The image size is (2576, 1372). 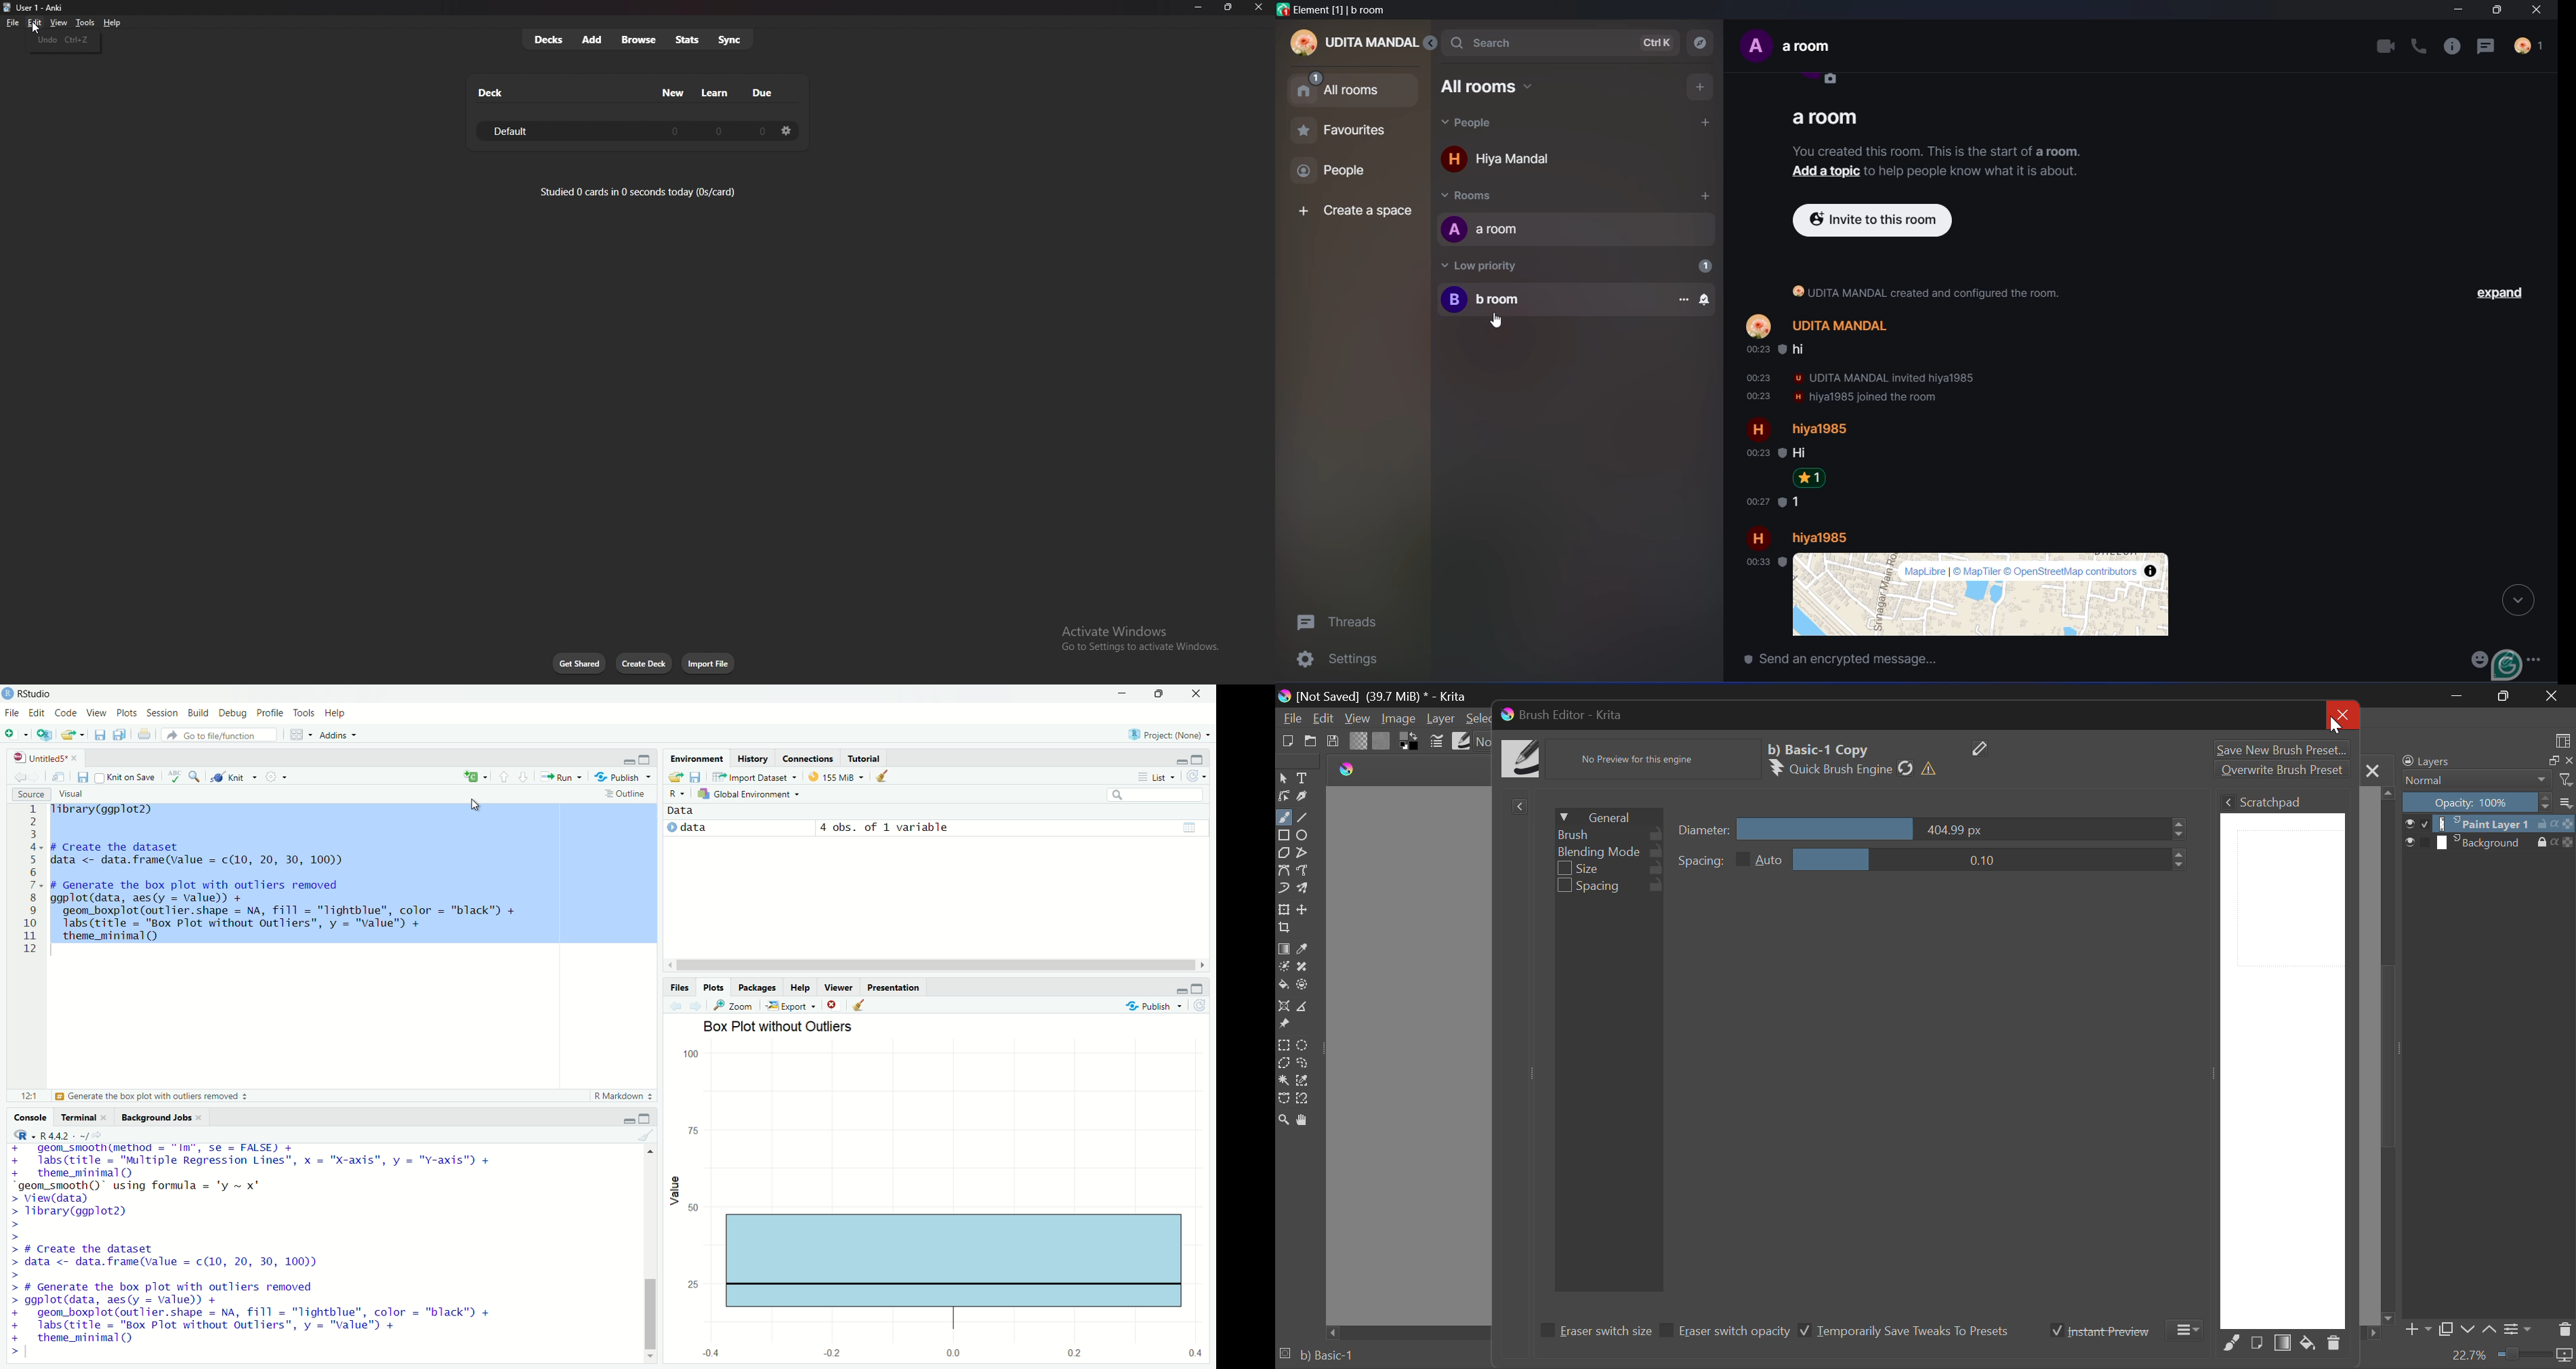 I want to click on import Dataset, so click(x=753, y=776).